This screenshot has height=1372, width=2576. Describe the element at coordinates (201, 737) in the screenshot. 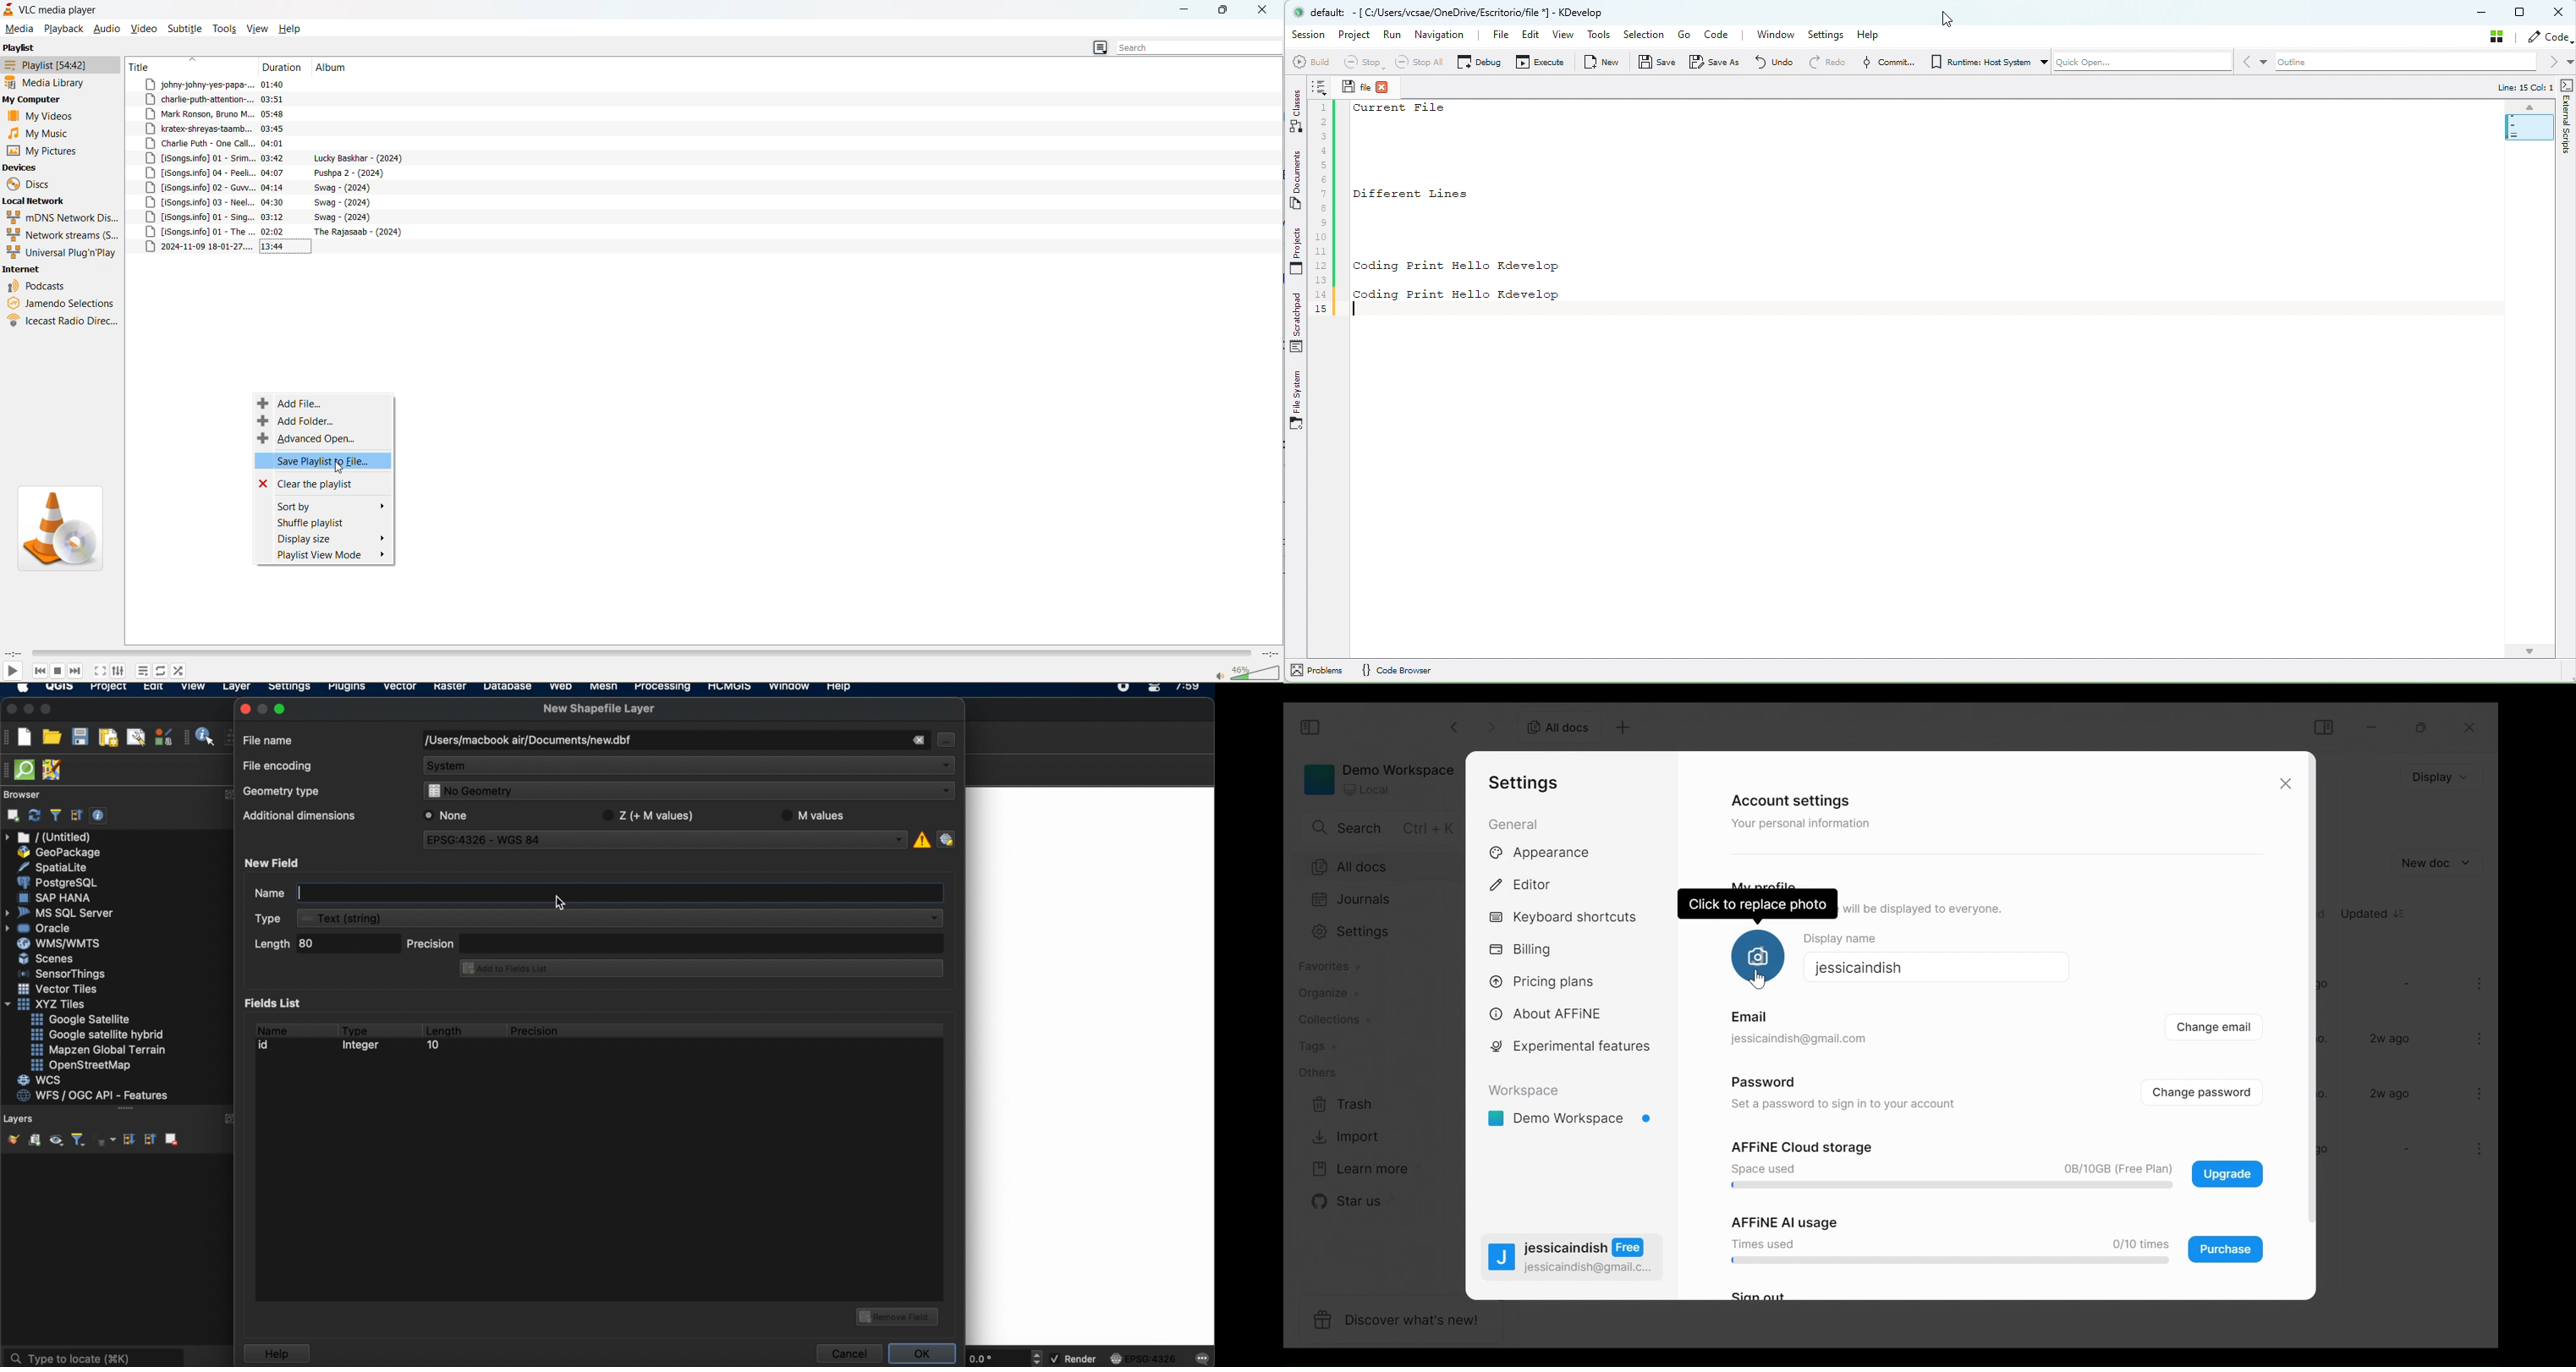

I see `identify features` at that location.